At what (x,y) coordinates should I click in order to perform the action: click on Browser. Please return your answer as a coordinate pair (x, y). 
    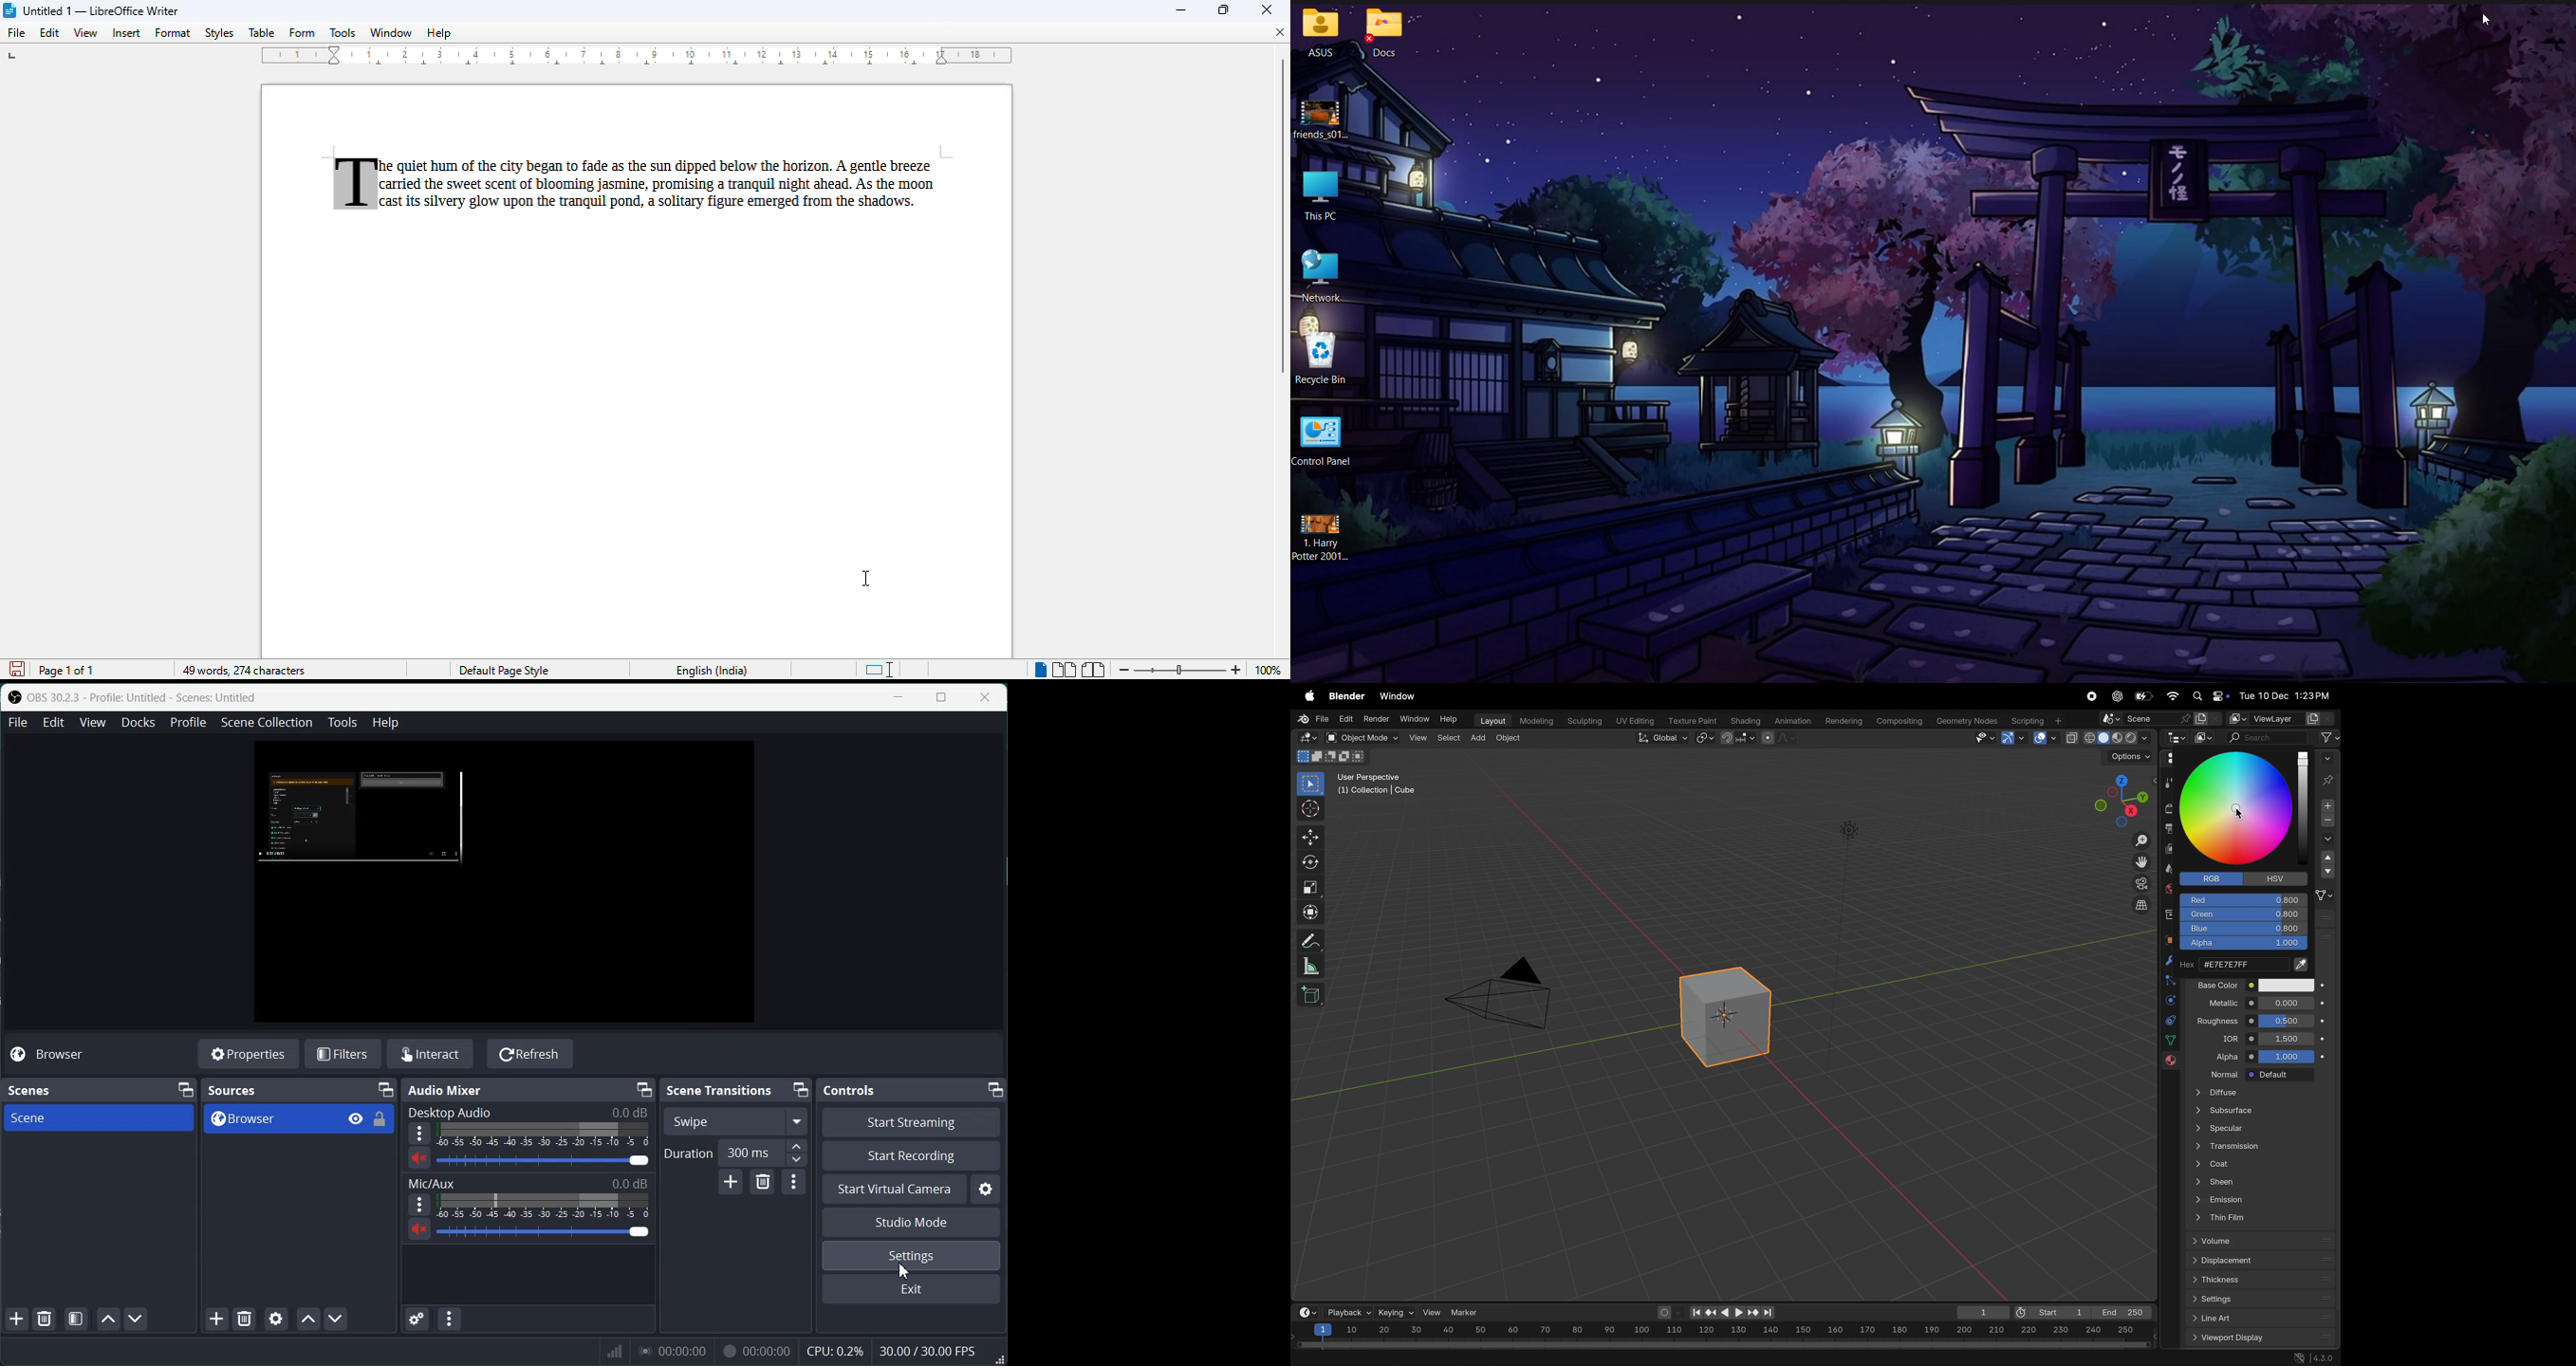
    Looking at the image, I should click on (270, 1119).